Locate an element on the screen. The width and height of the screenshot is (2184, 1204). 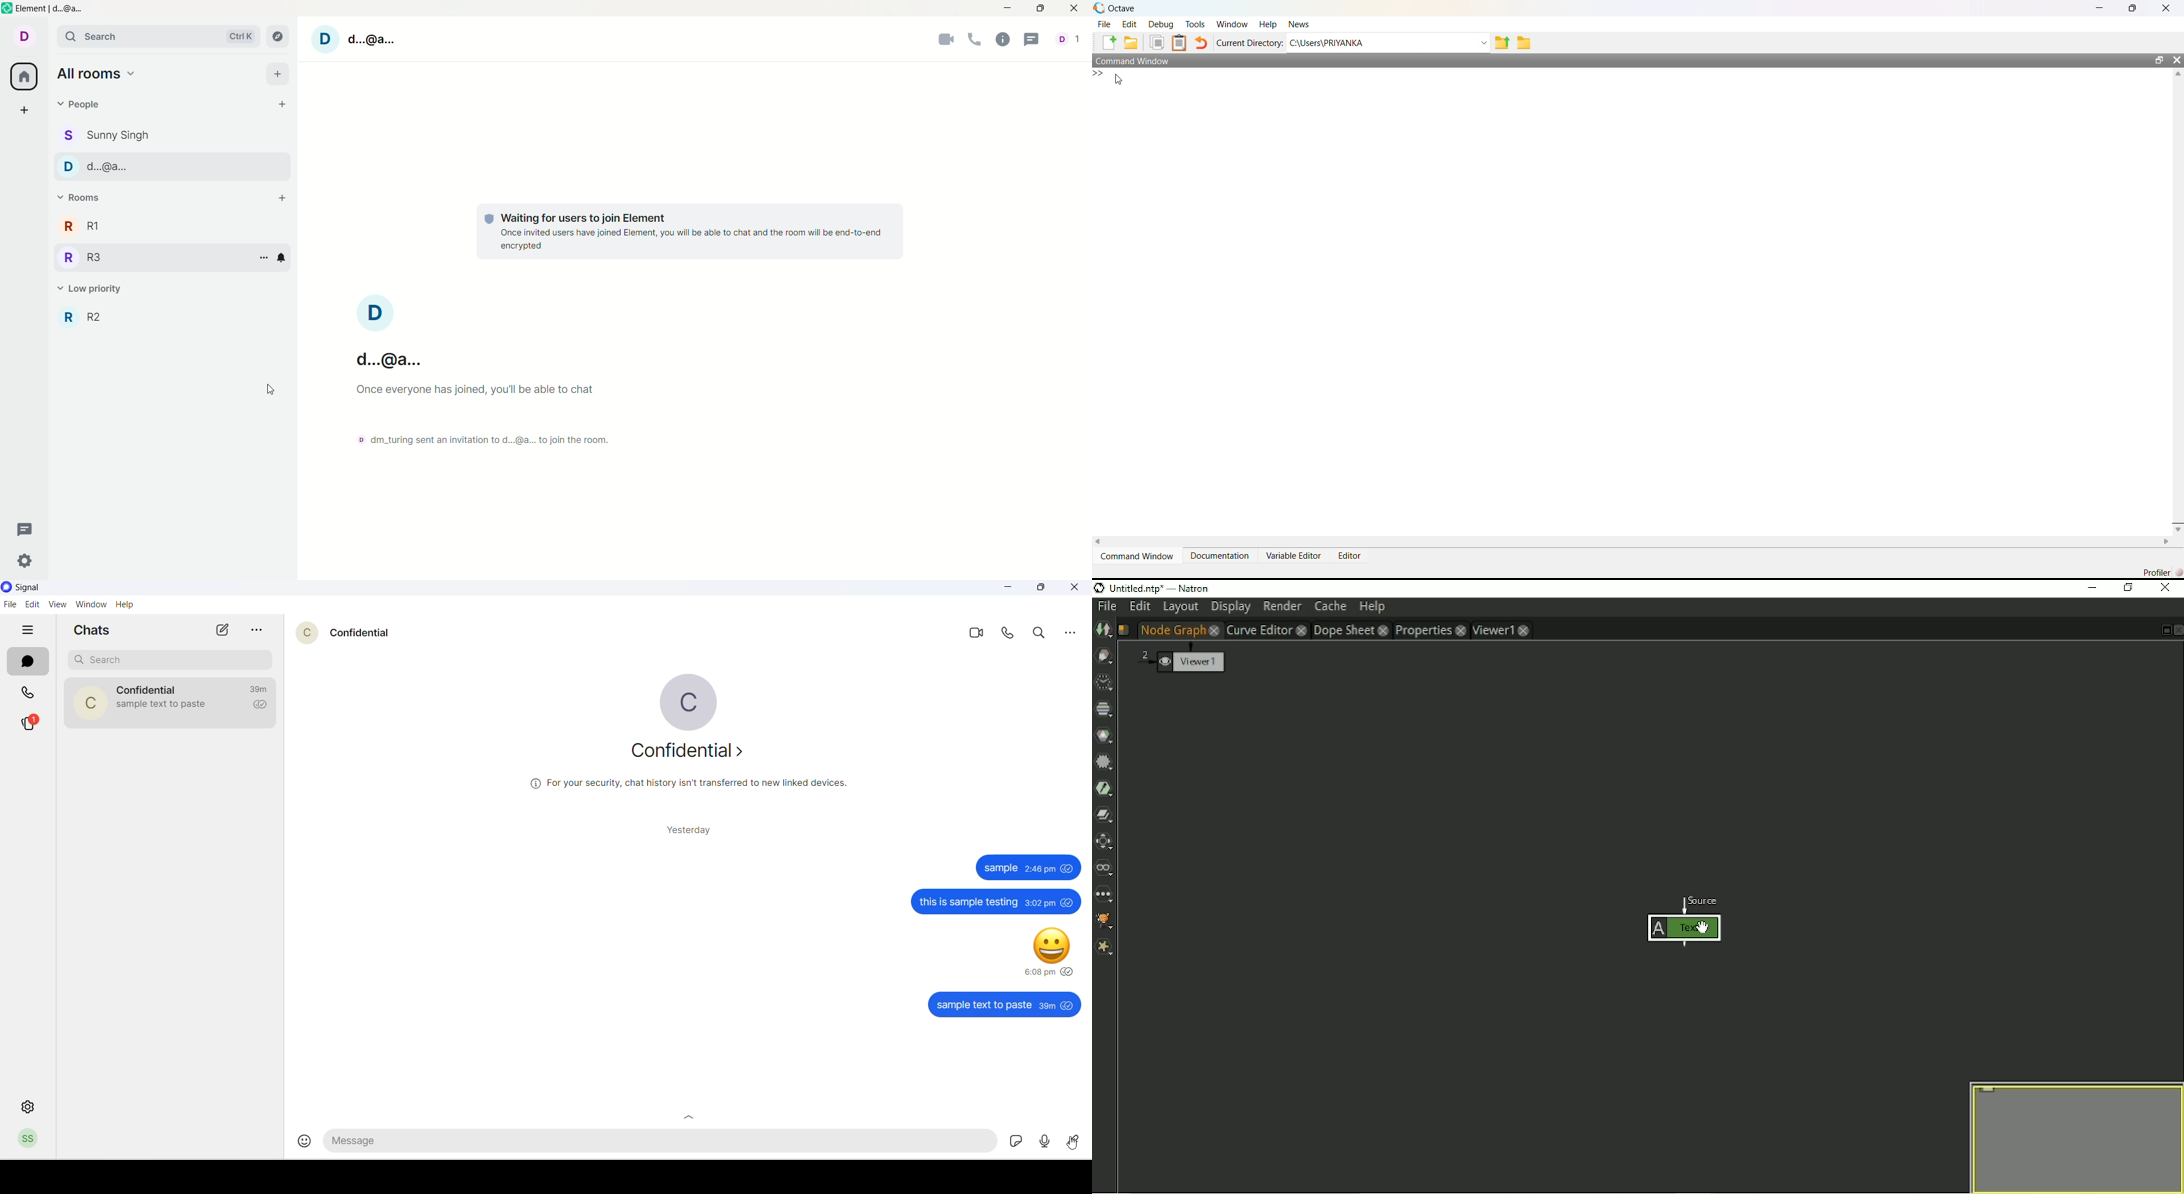
rooms is located at coordinates (83, 199).